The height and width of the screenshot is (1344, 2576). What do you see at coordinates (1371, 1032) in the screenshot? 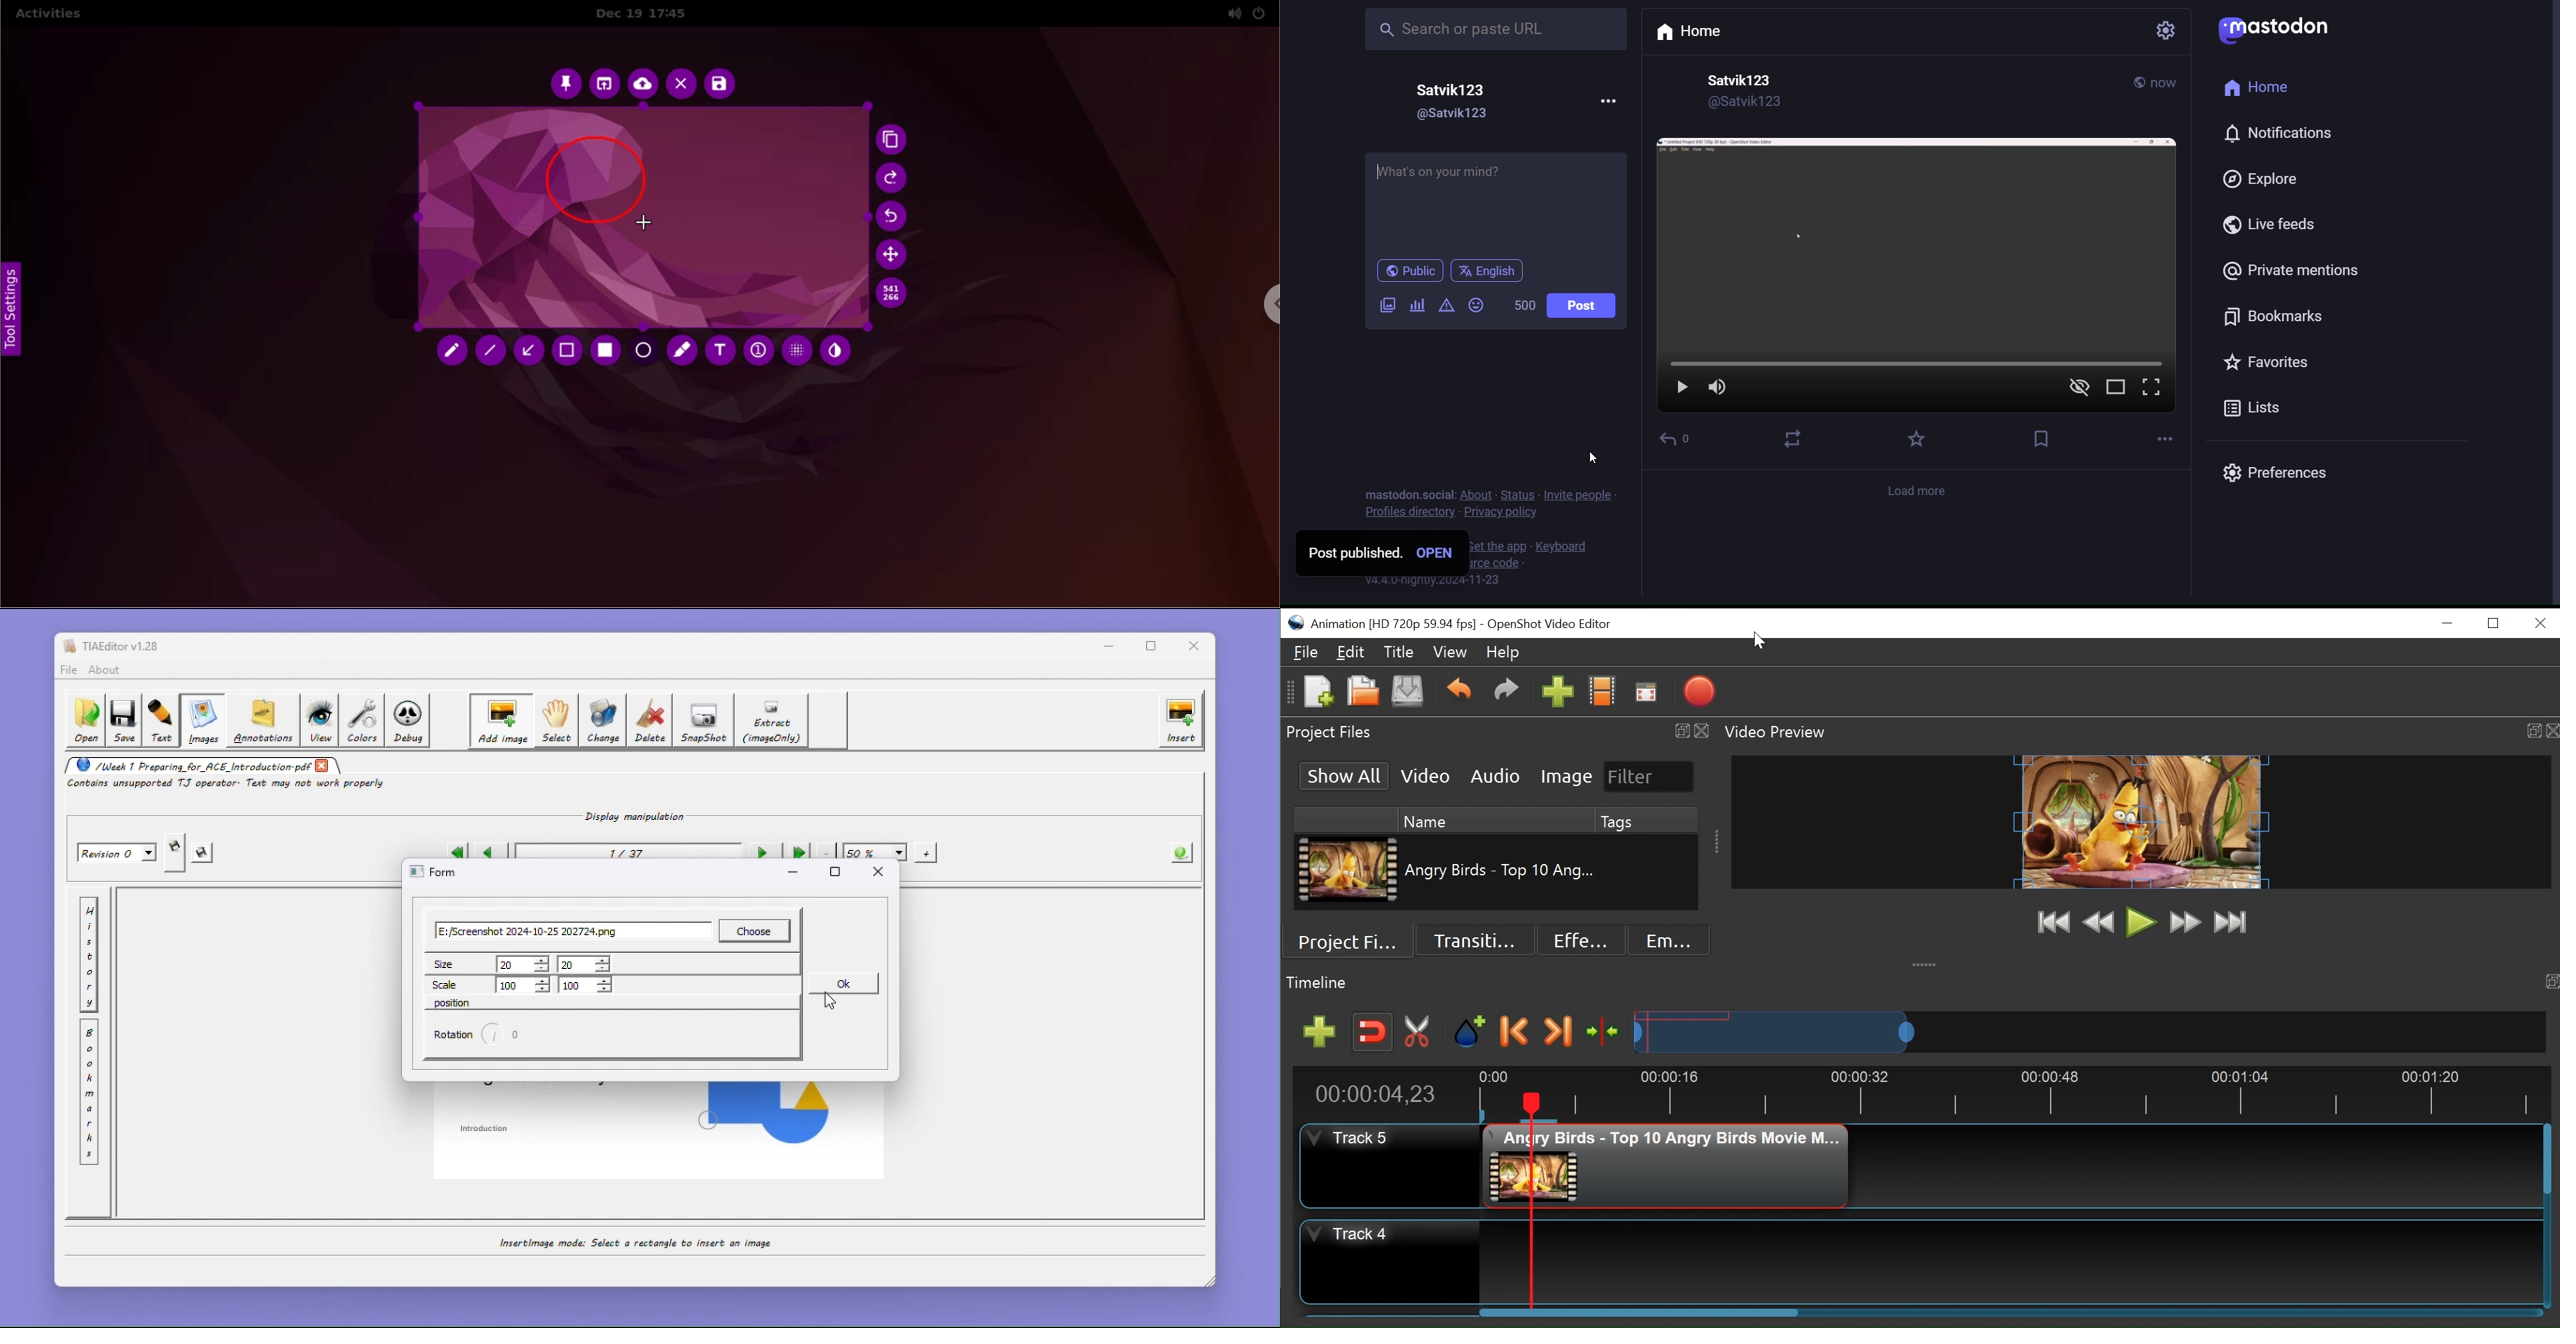
I see `Snap` at bounding box center [1371, 1032].